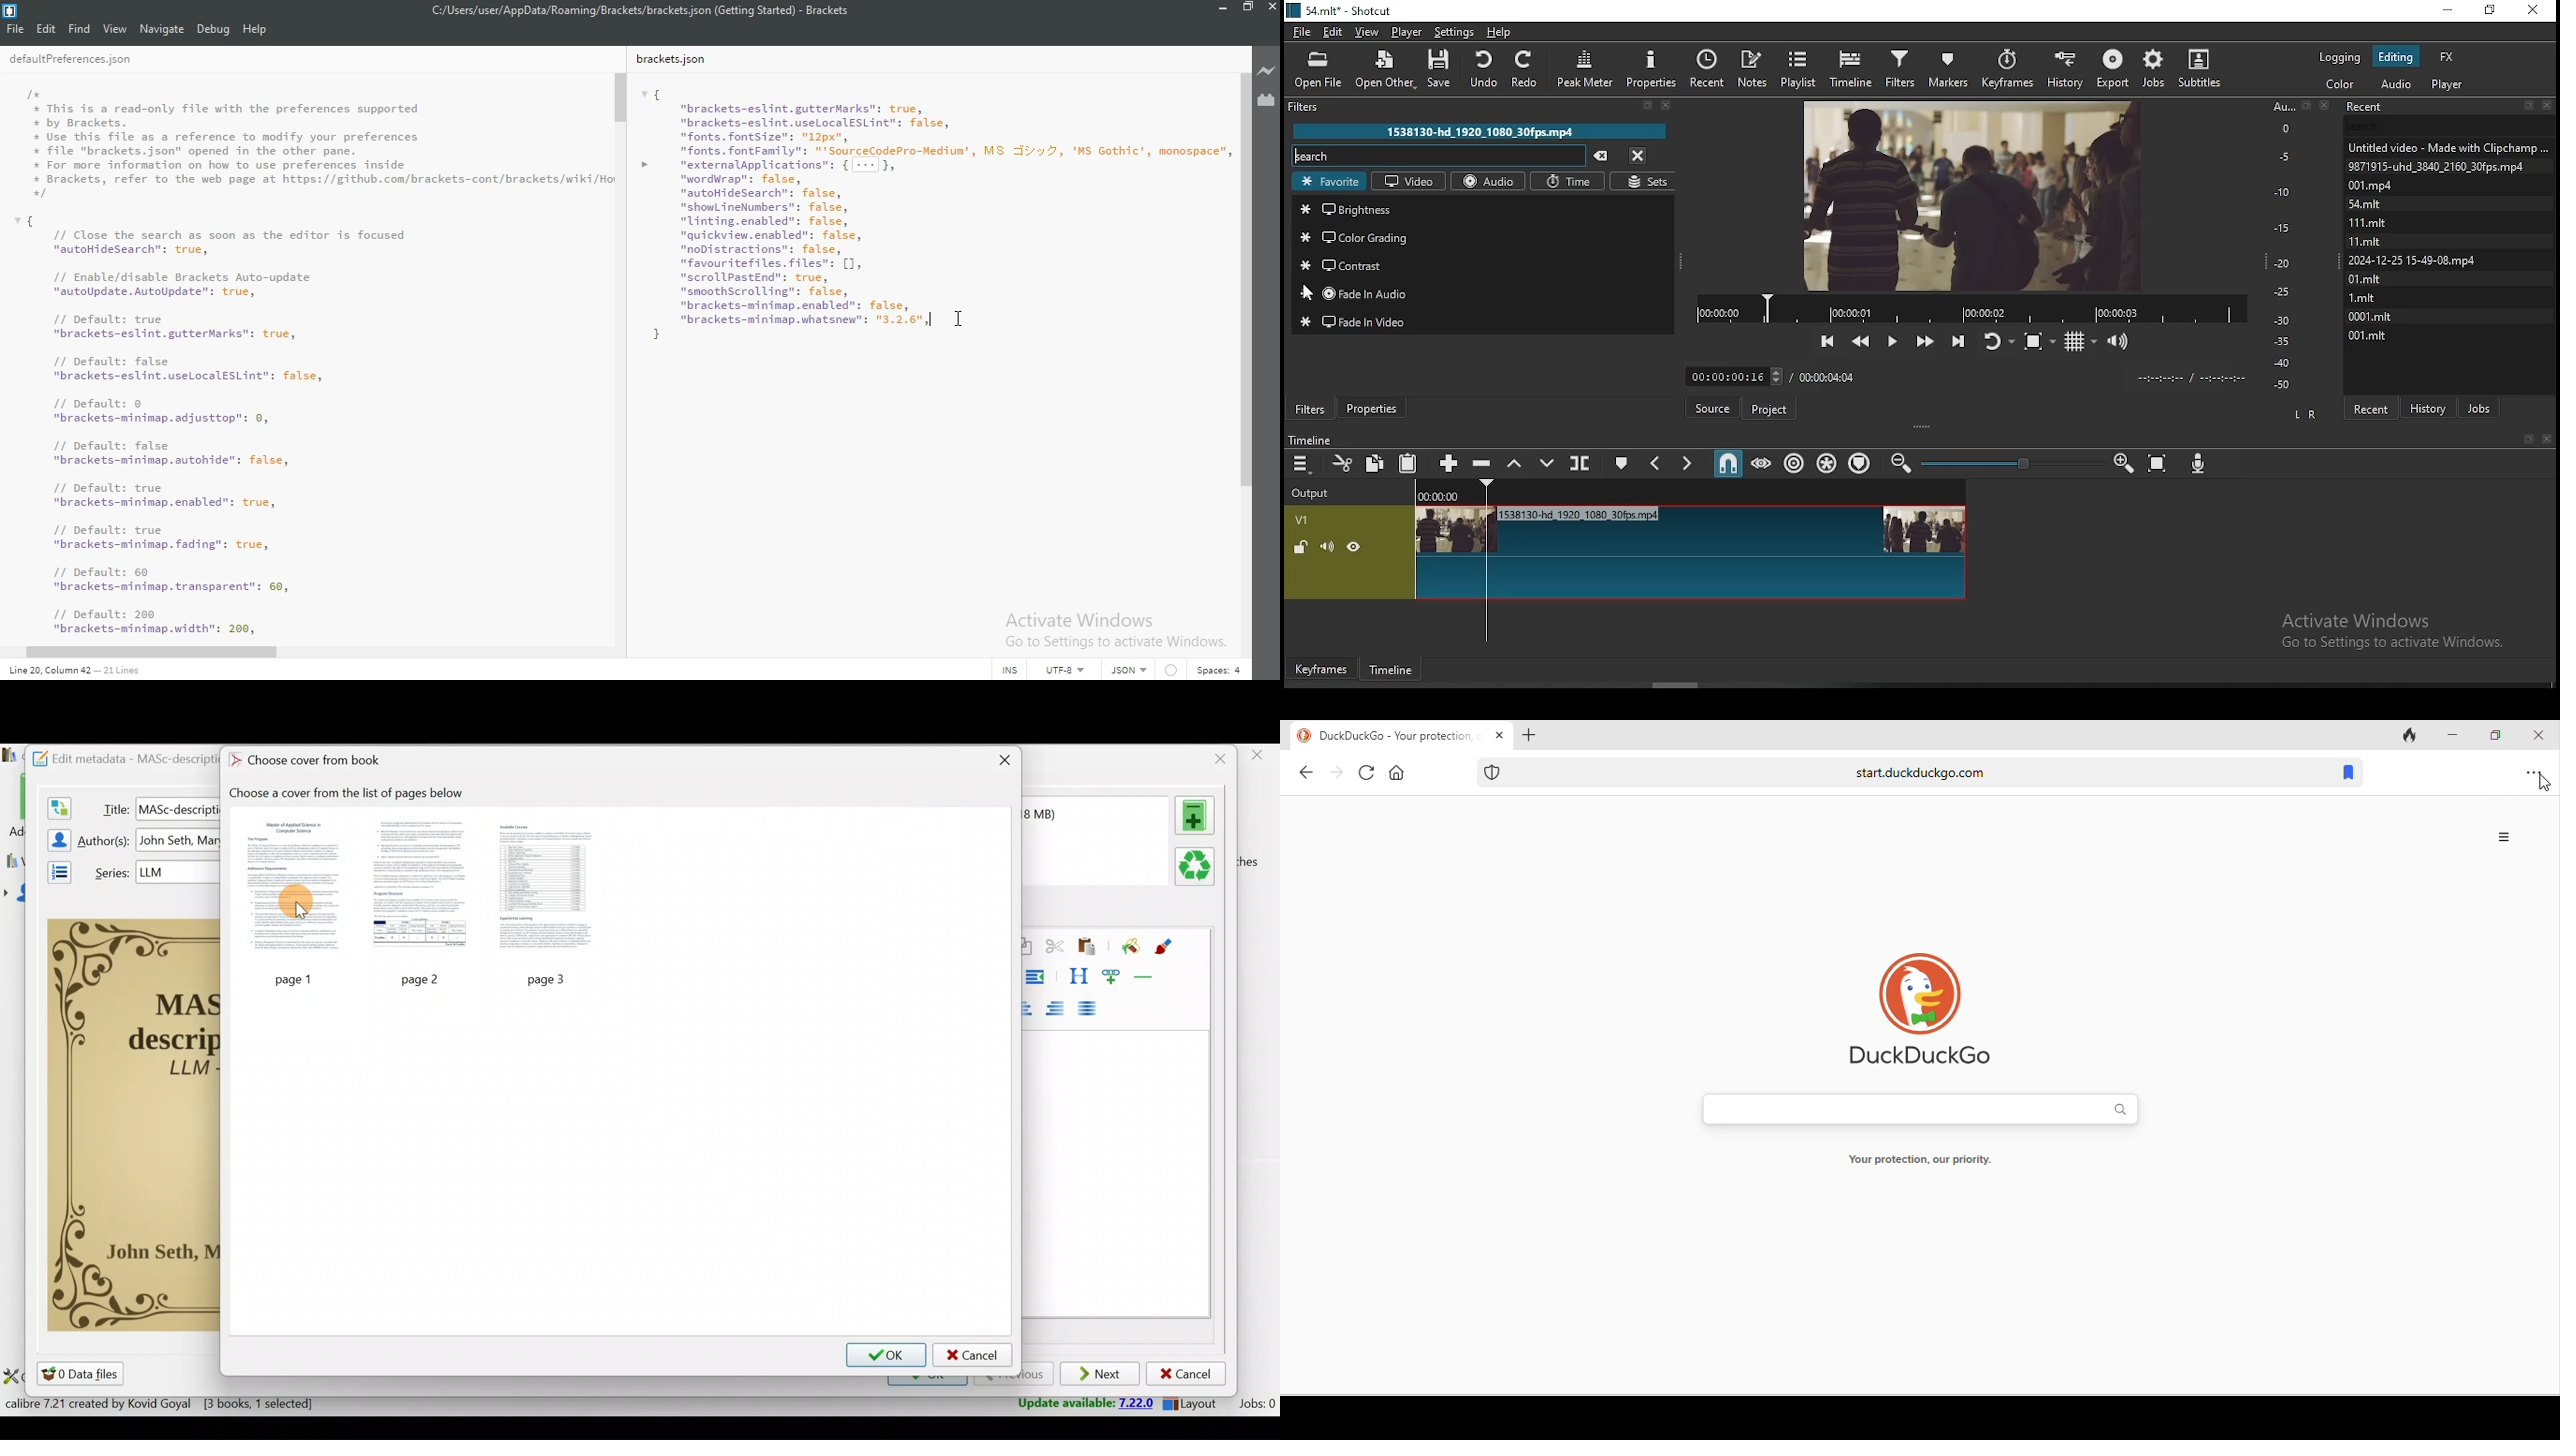 Image resolution: width=2576 pixels, height=1456 pixels. Describe the element at coordinates (1265, 70) in the screenshot. I see `live preview` at that location.